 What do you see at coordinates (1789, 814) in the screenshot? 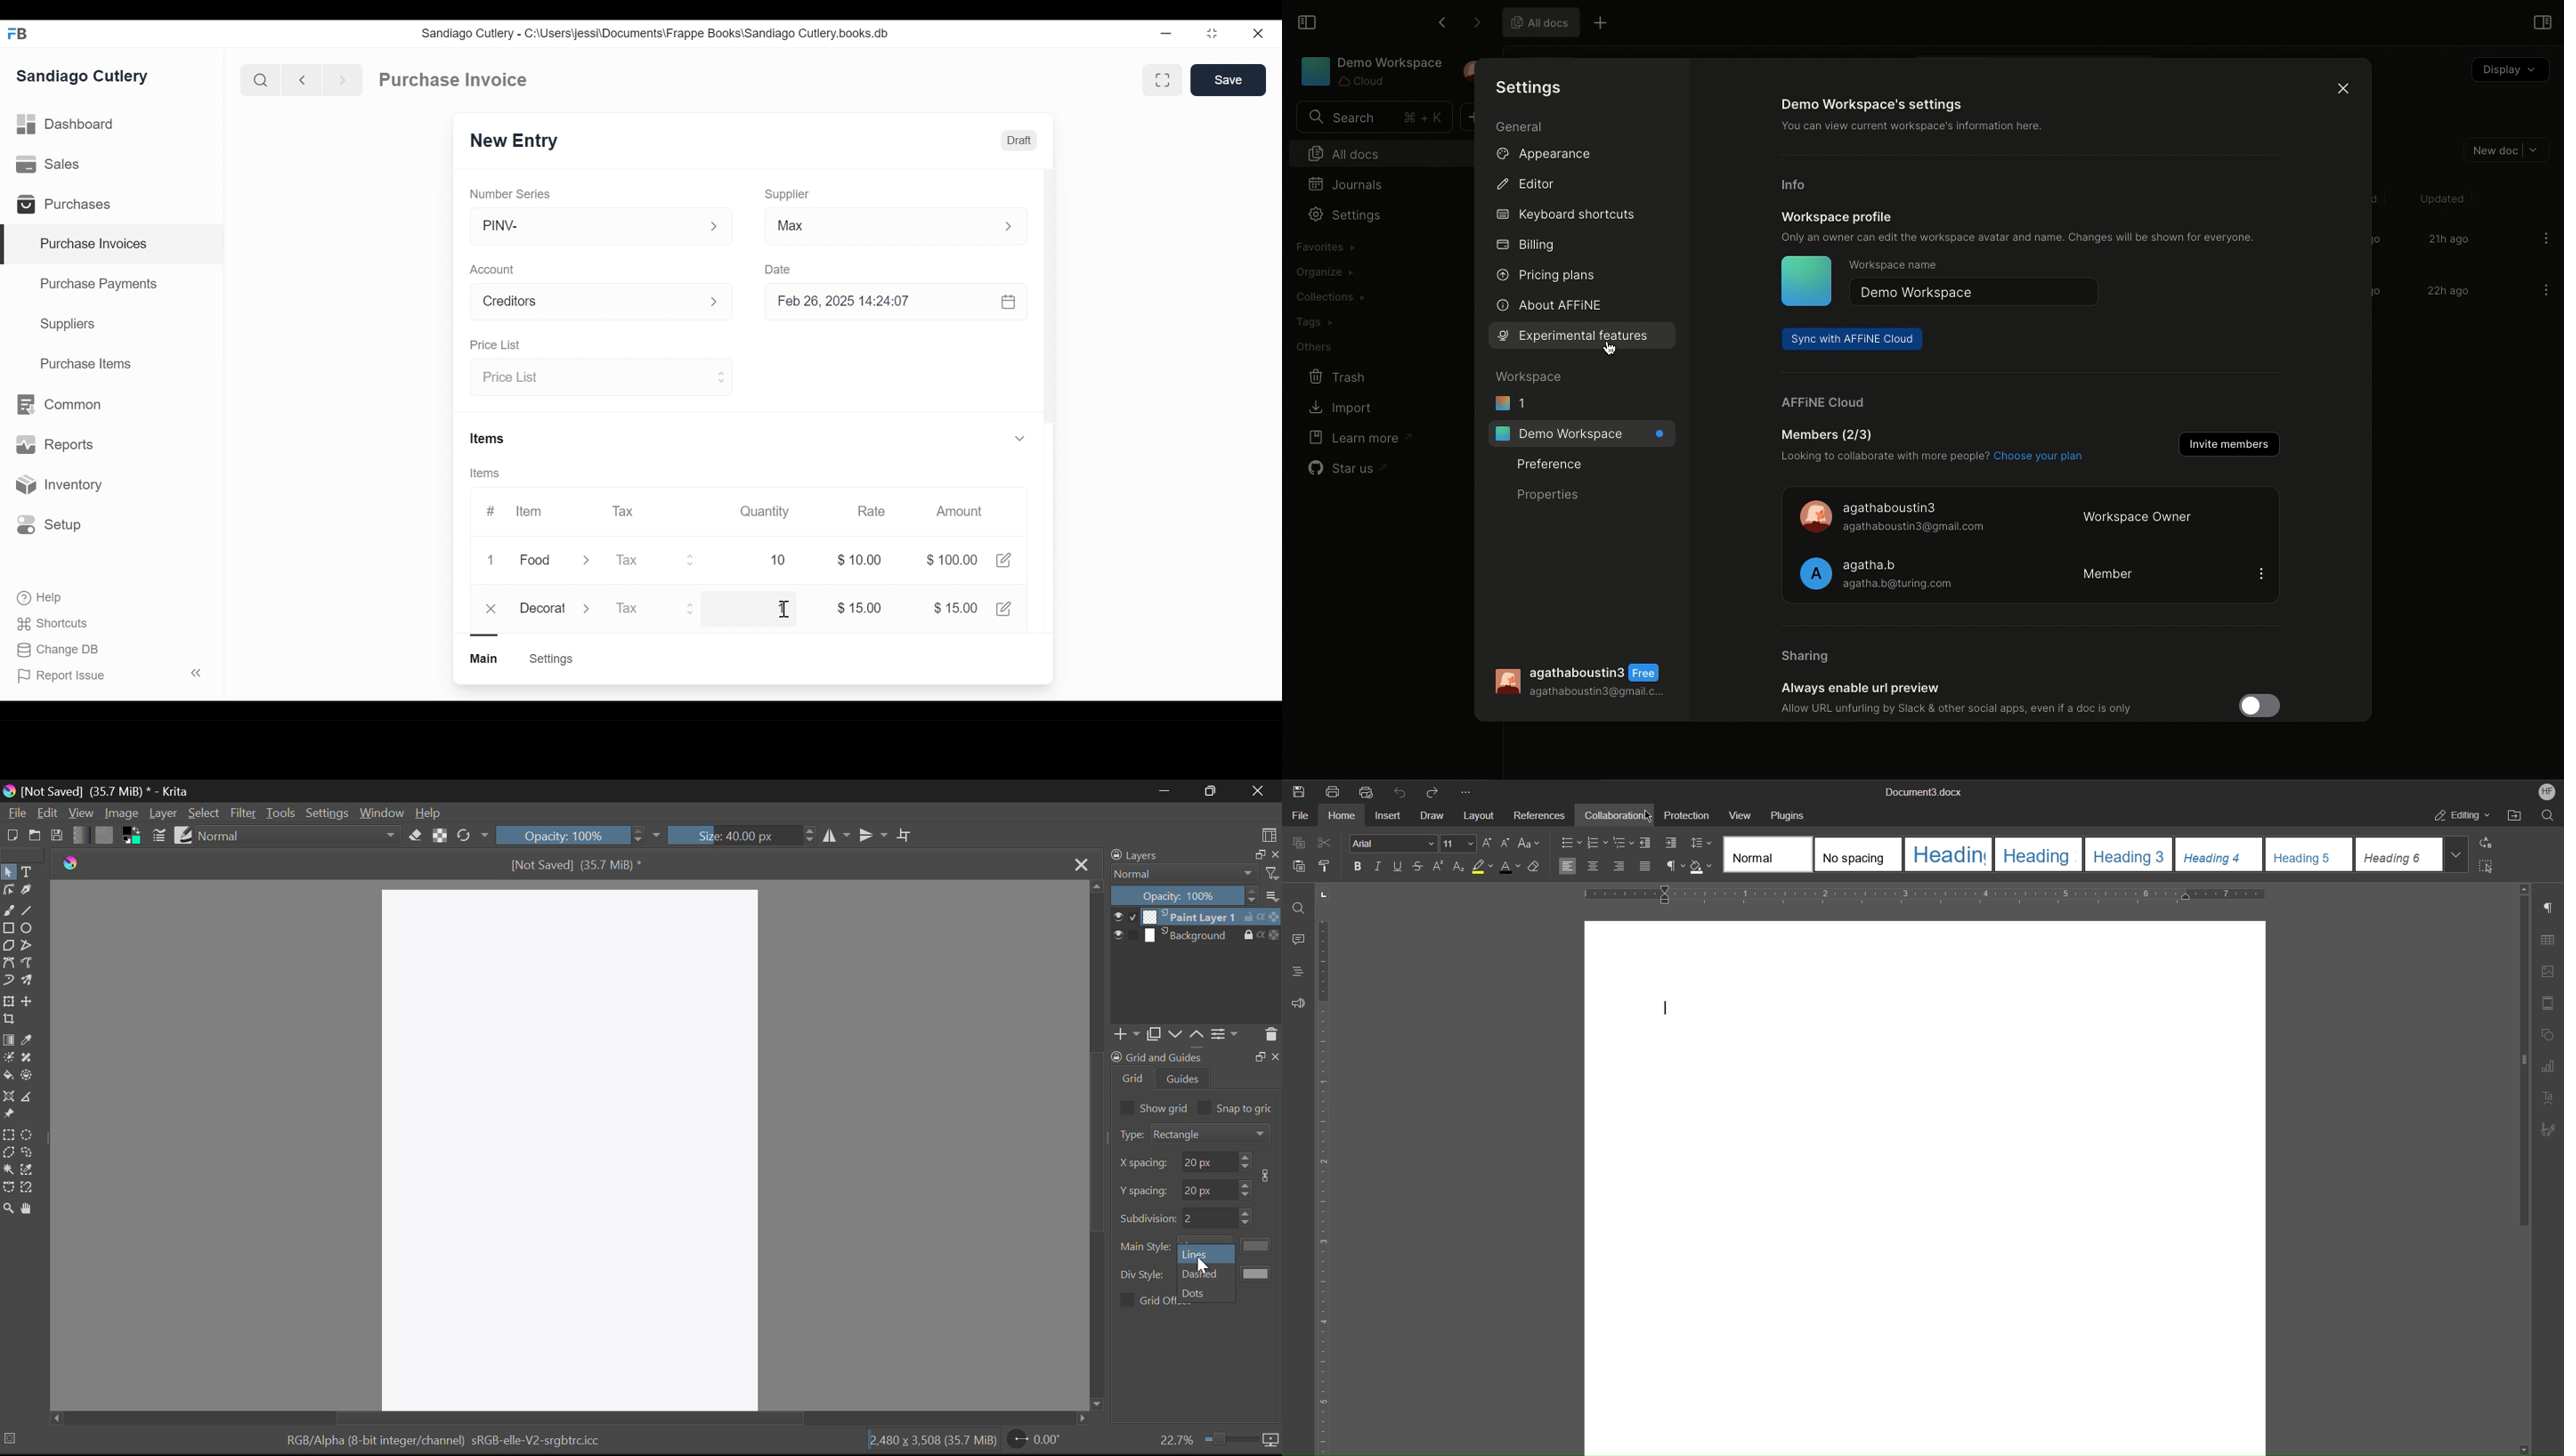
I see `Plugins` at bounding box center [1789, 814].